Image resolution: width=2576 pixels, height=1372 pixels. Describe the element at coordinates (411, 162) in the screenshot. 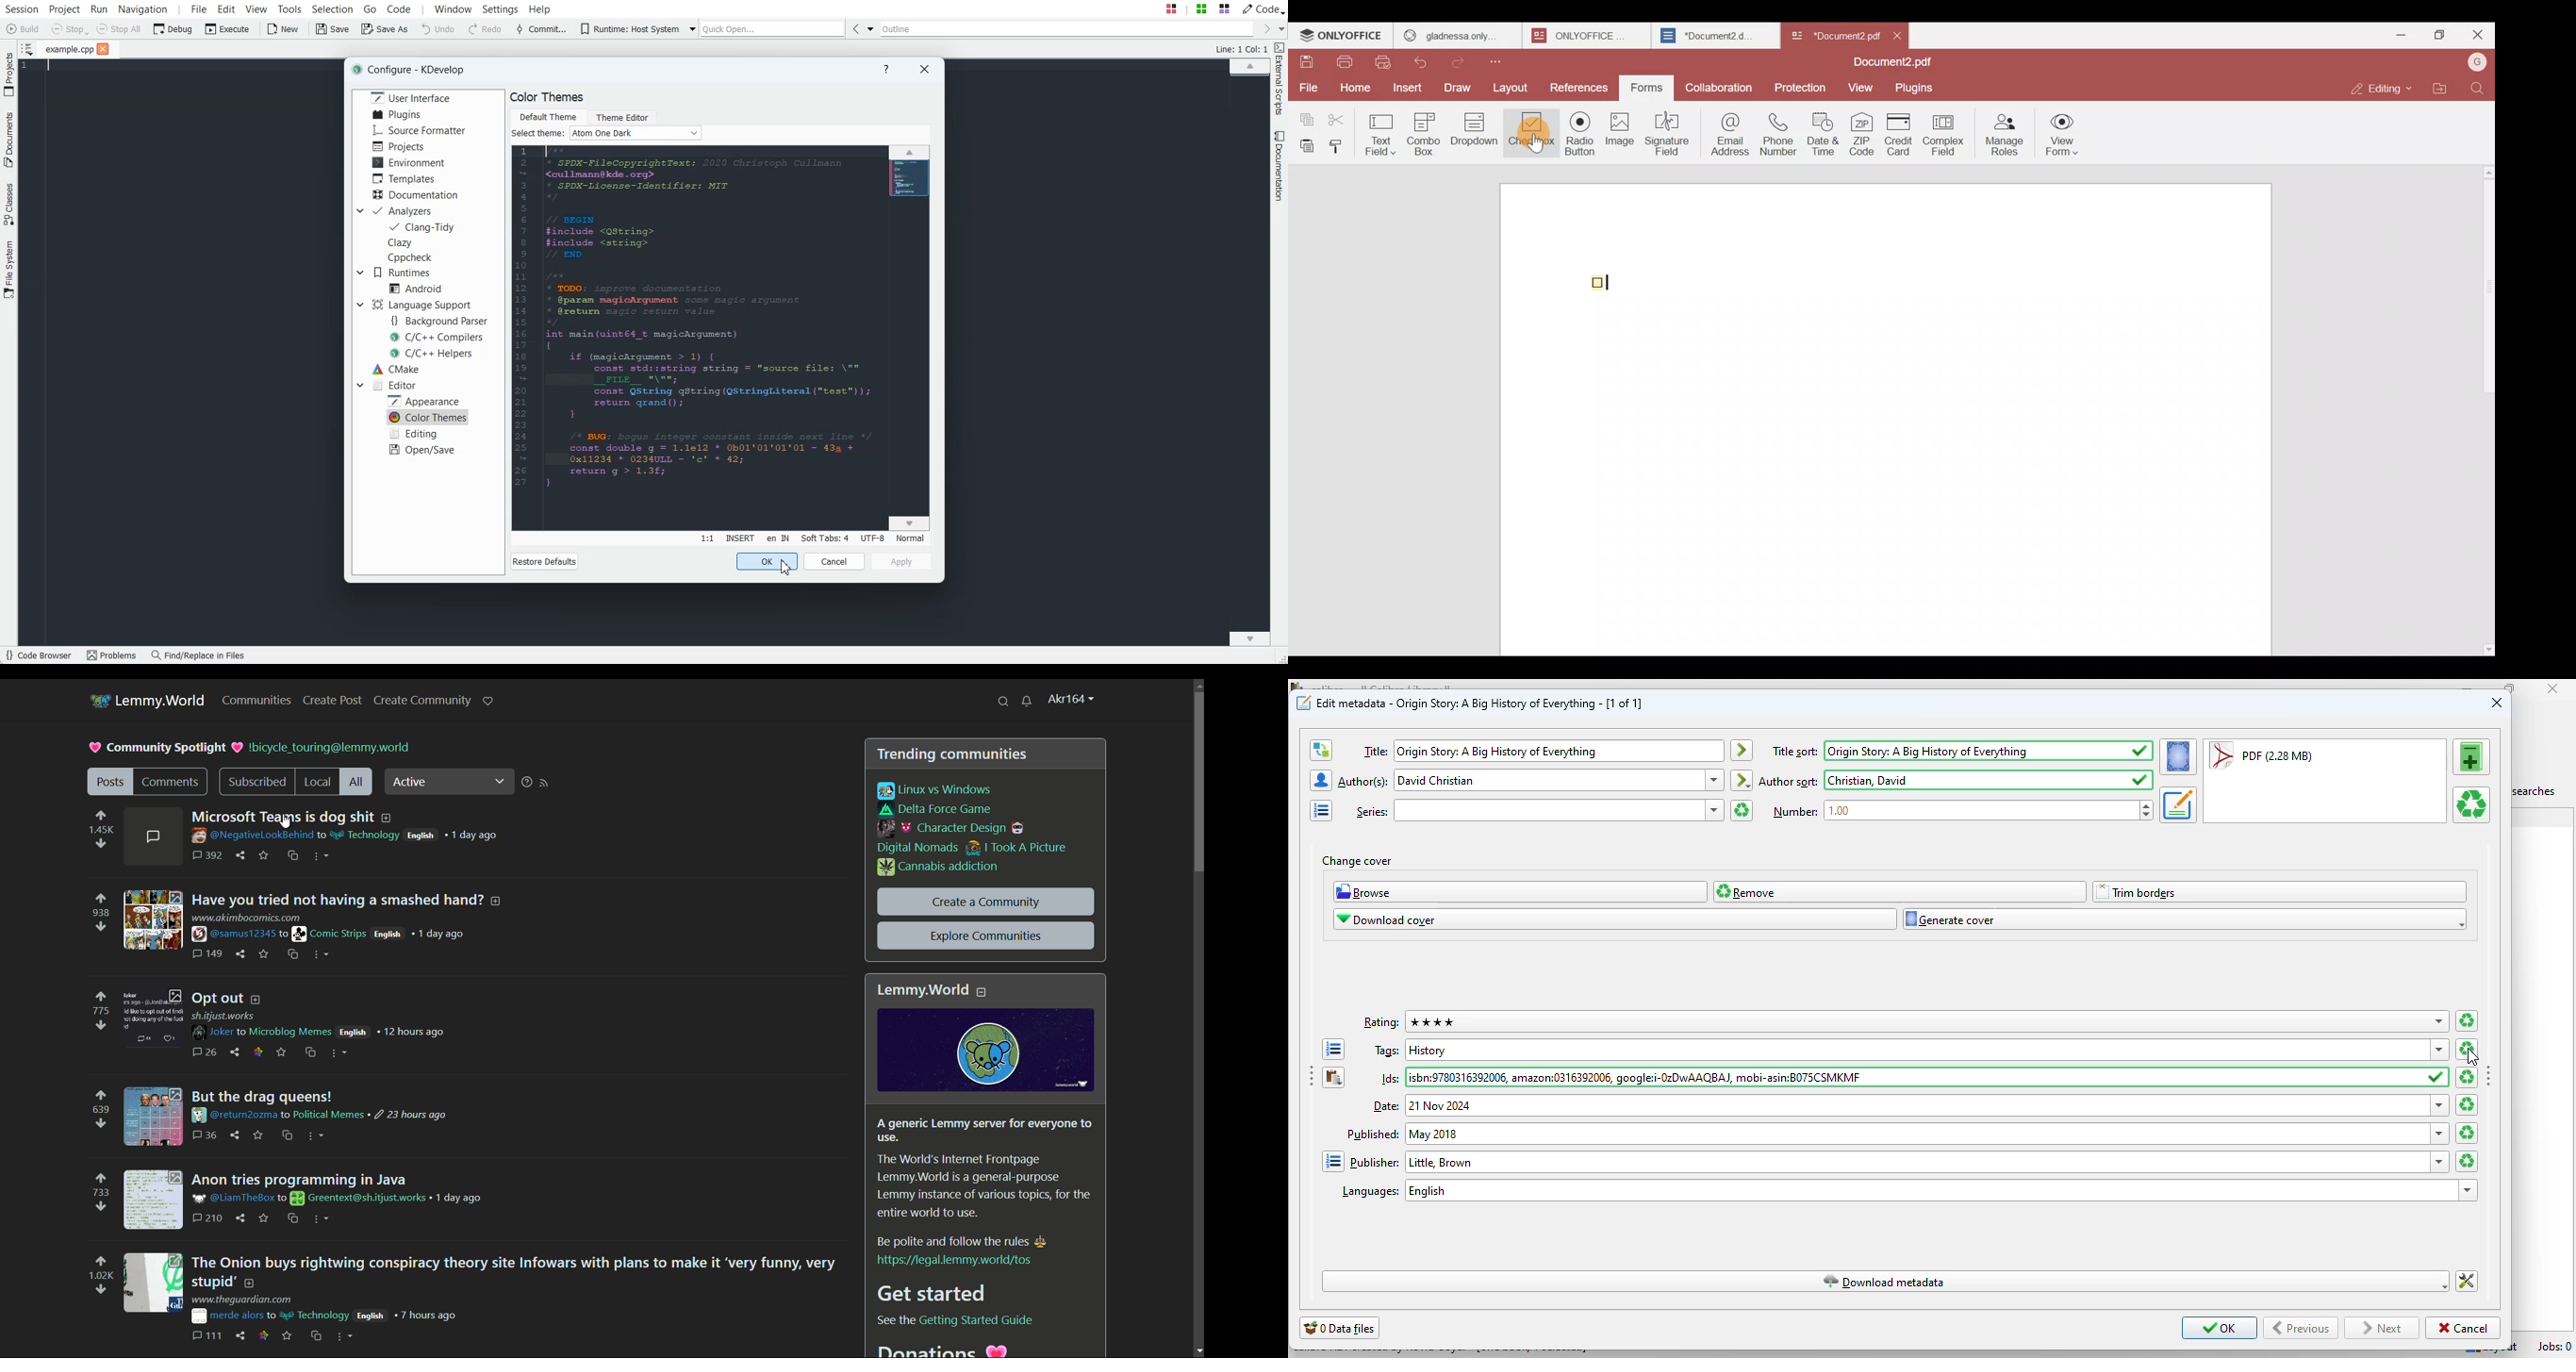

I see `Environment` at that location.